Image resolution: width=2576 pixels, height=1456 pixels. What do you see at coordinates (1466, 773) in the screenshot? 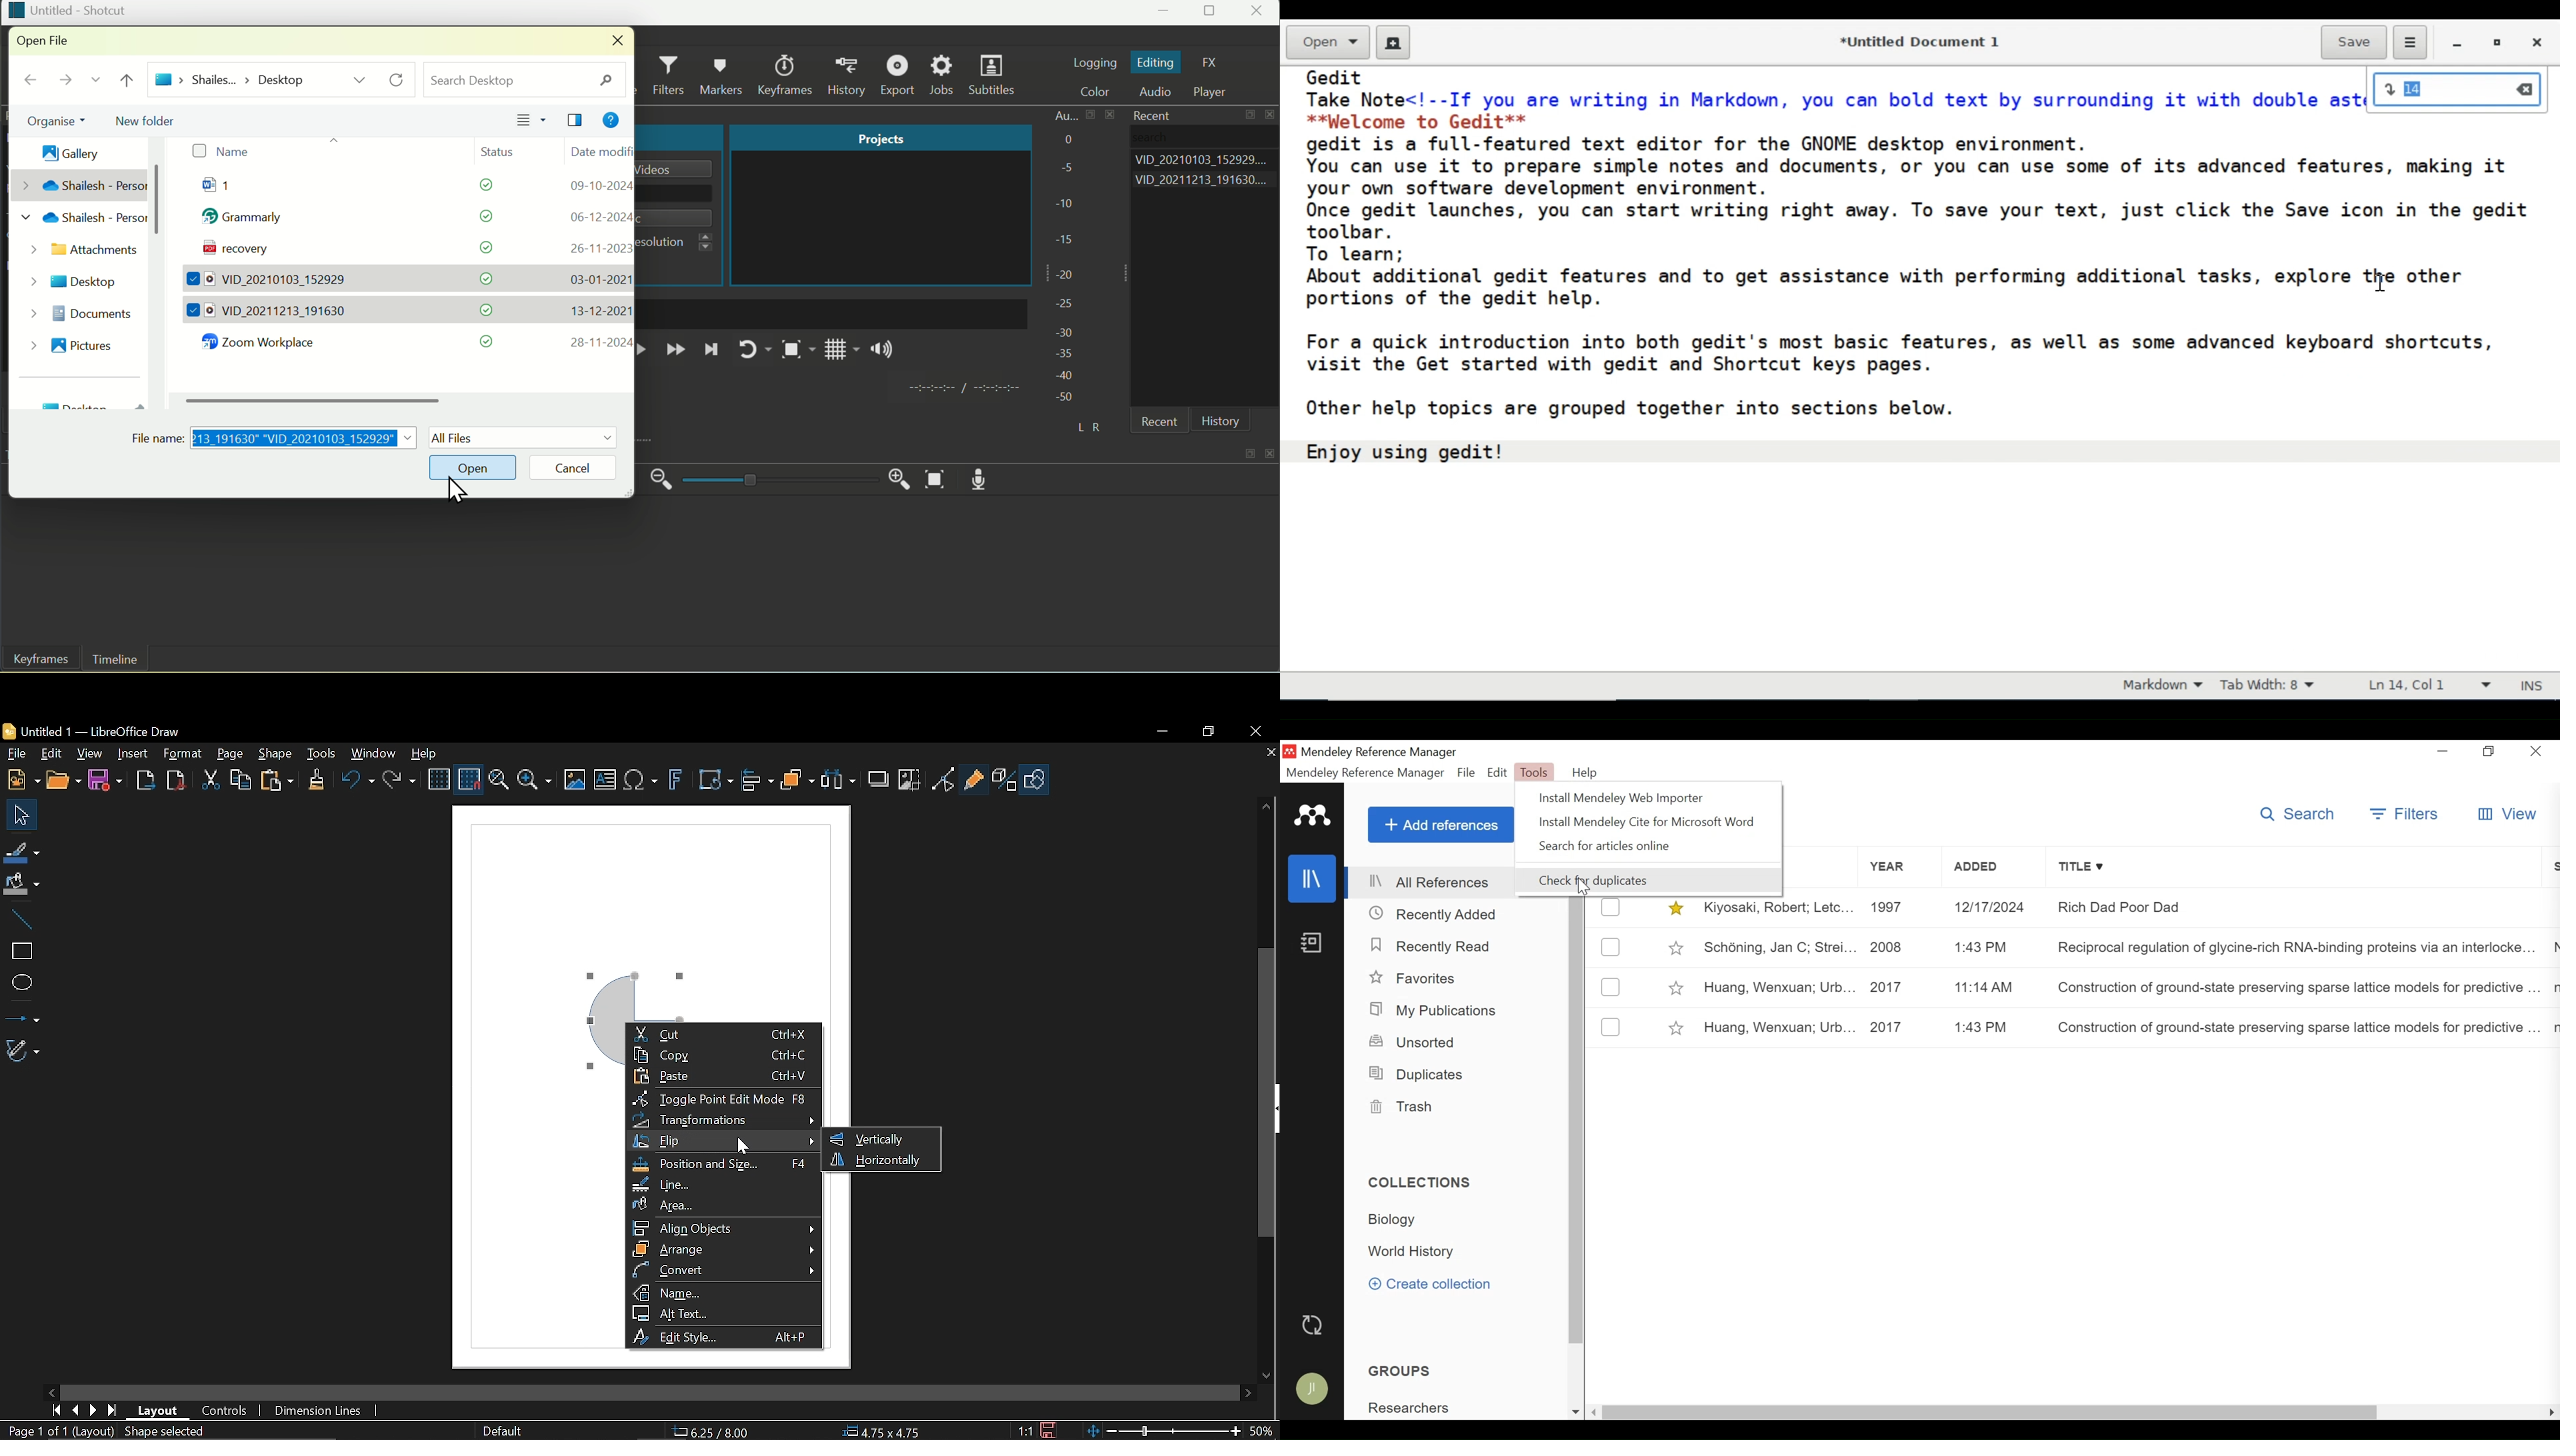
I see `File` at bounding box center [1466, 773].